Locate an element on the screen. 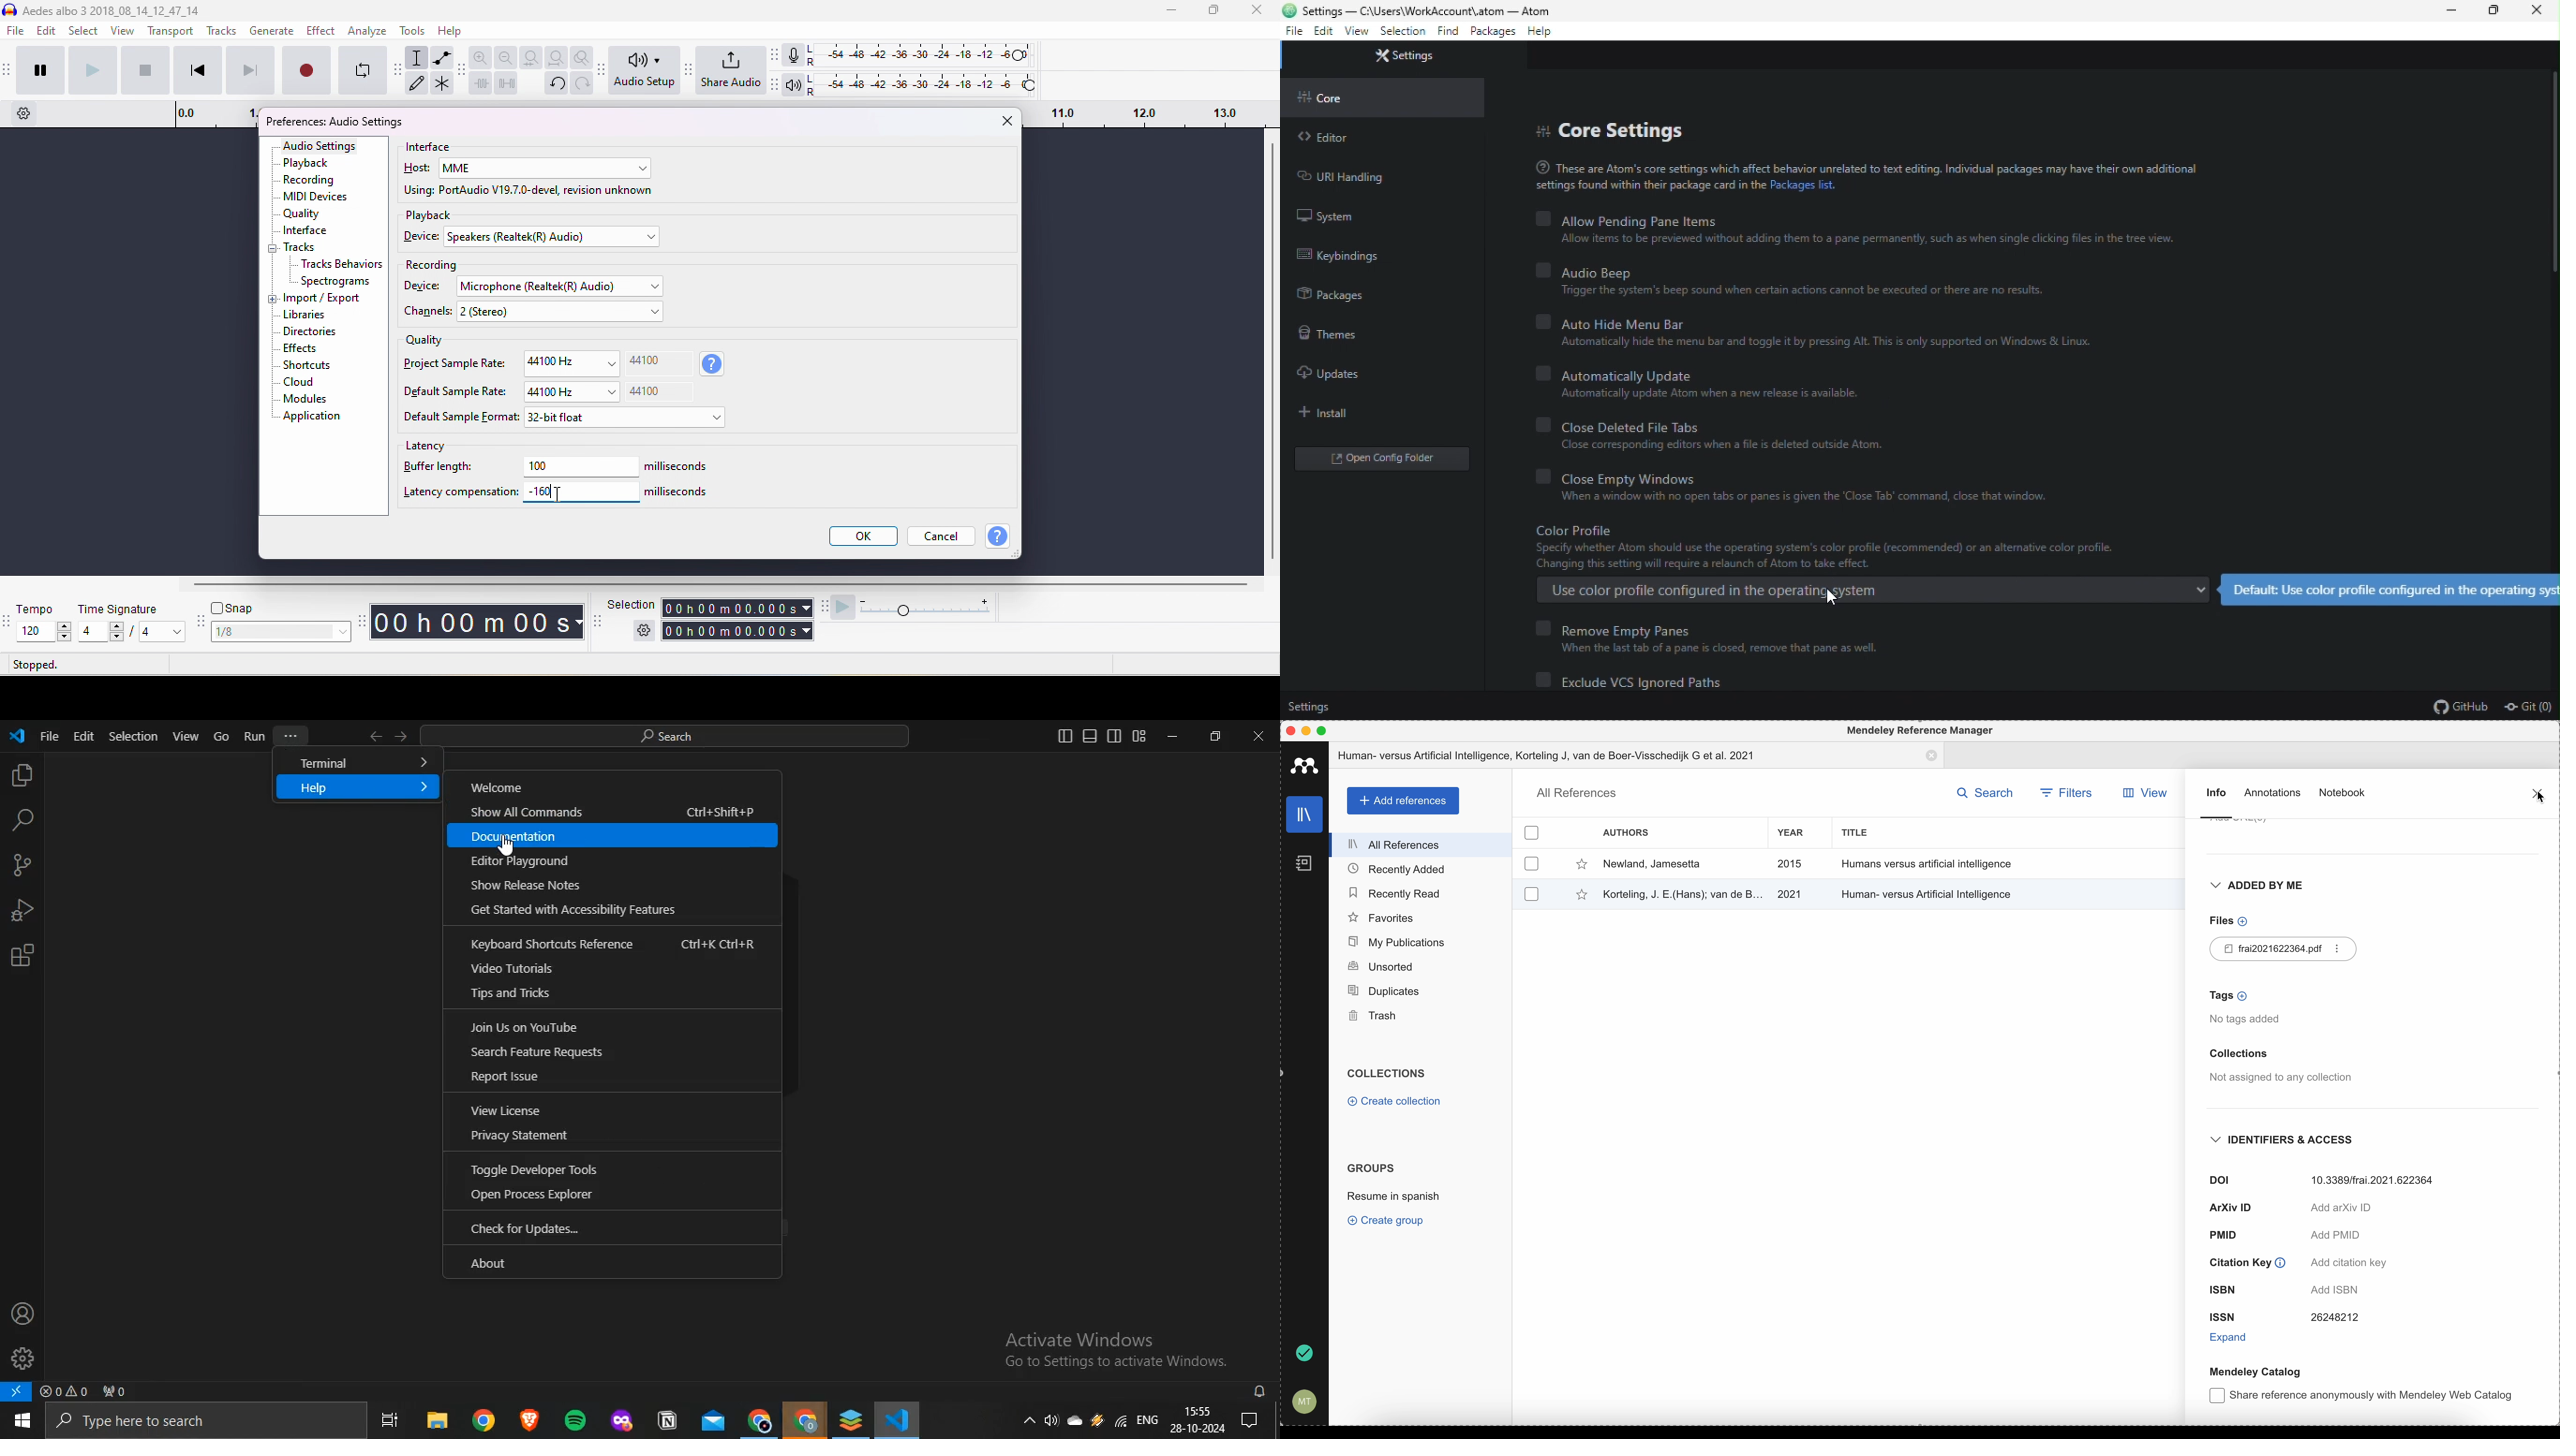 This screenshot has width=2576, height=1456. selection tool is located at coordinates (418, 57).